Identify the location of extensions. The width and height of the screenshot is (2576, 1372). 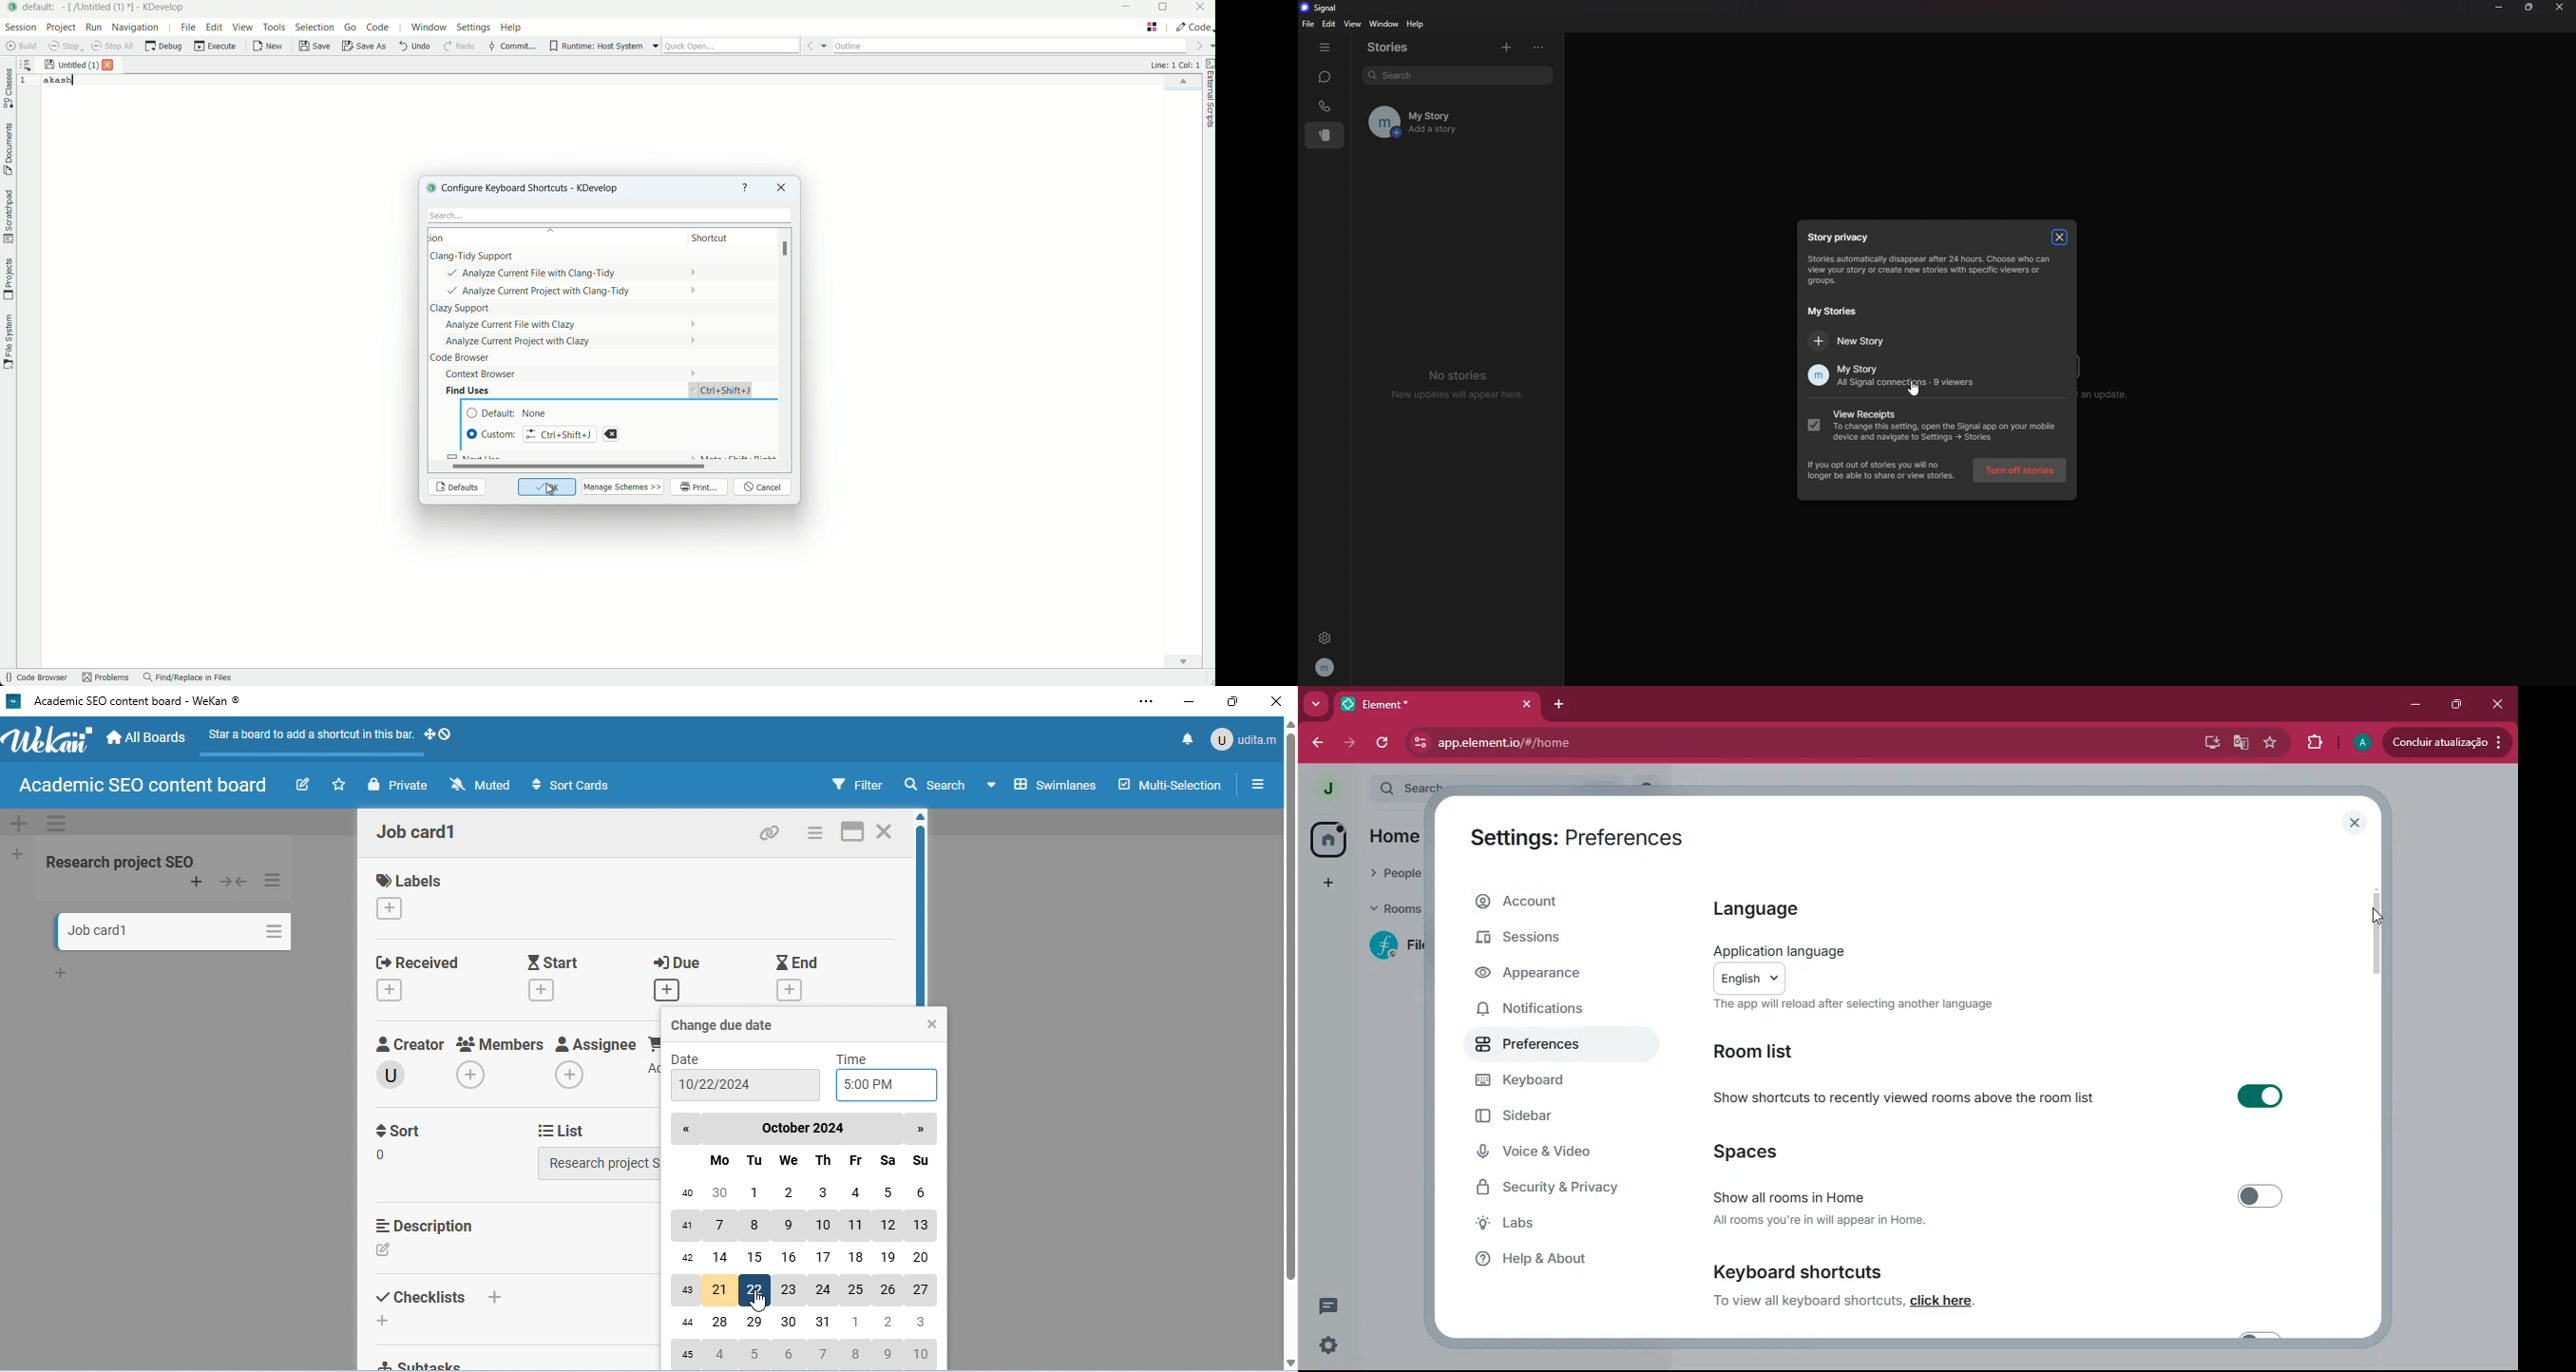
(2315, 742).